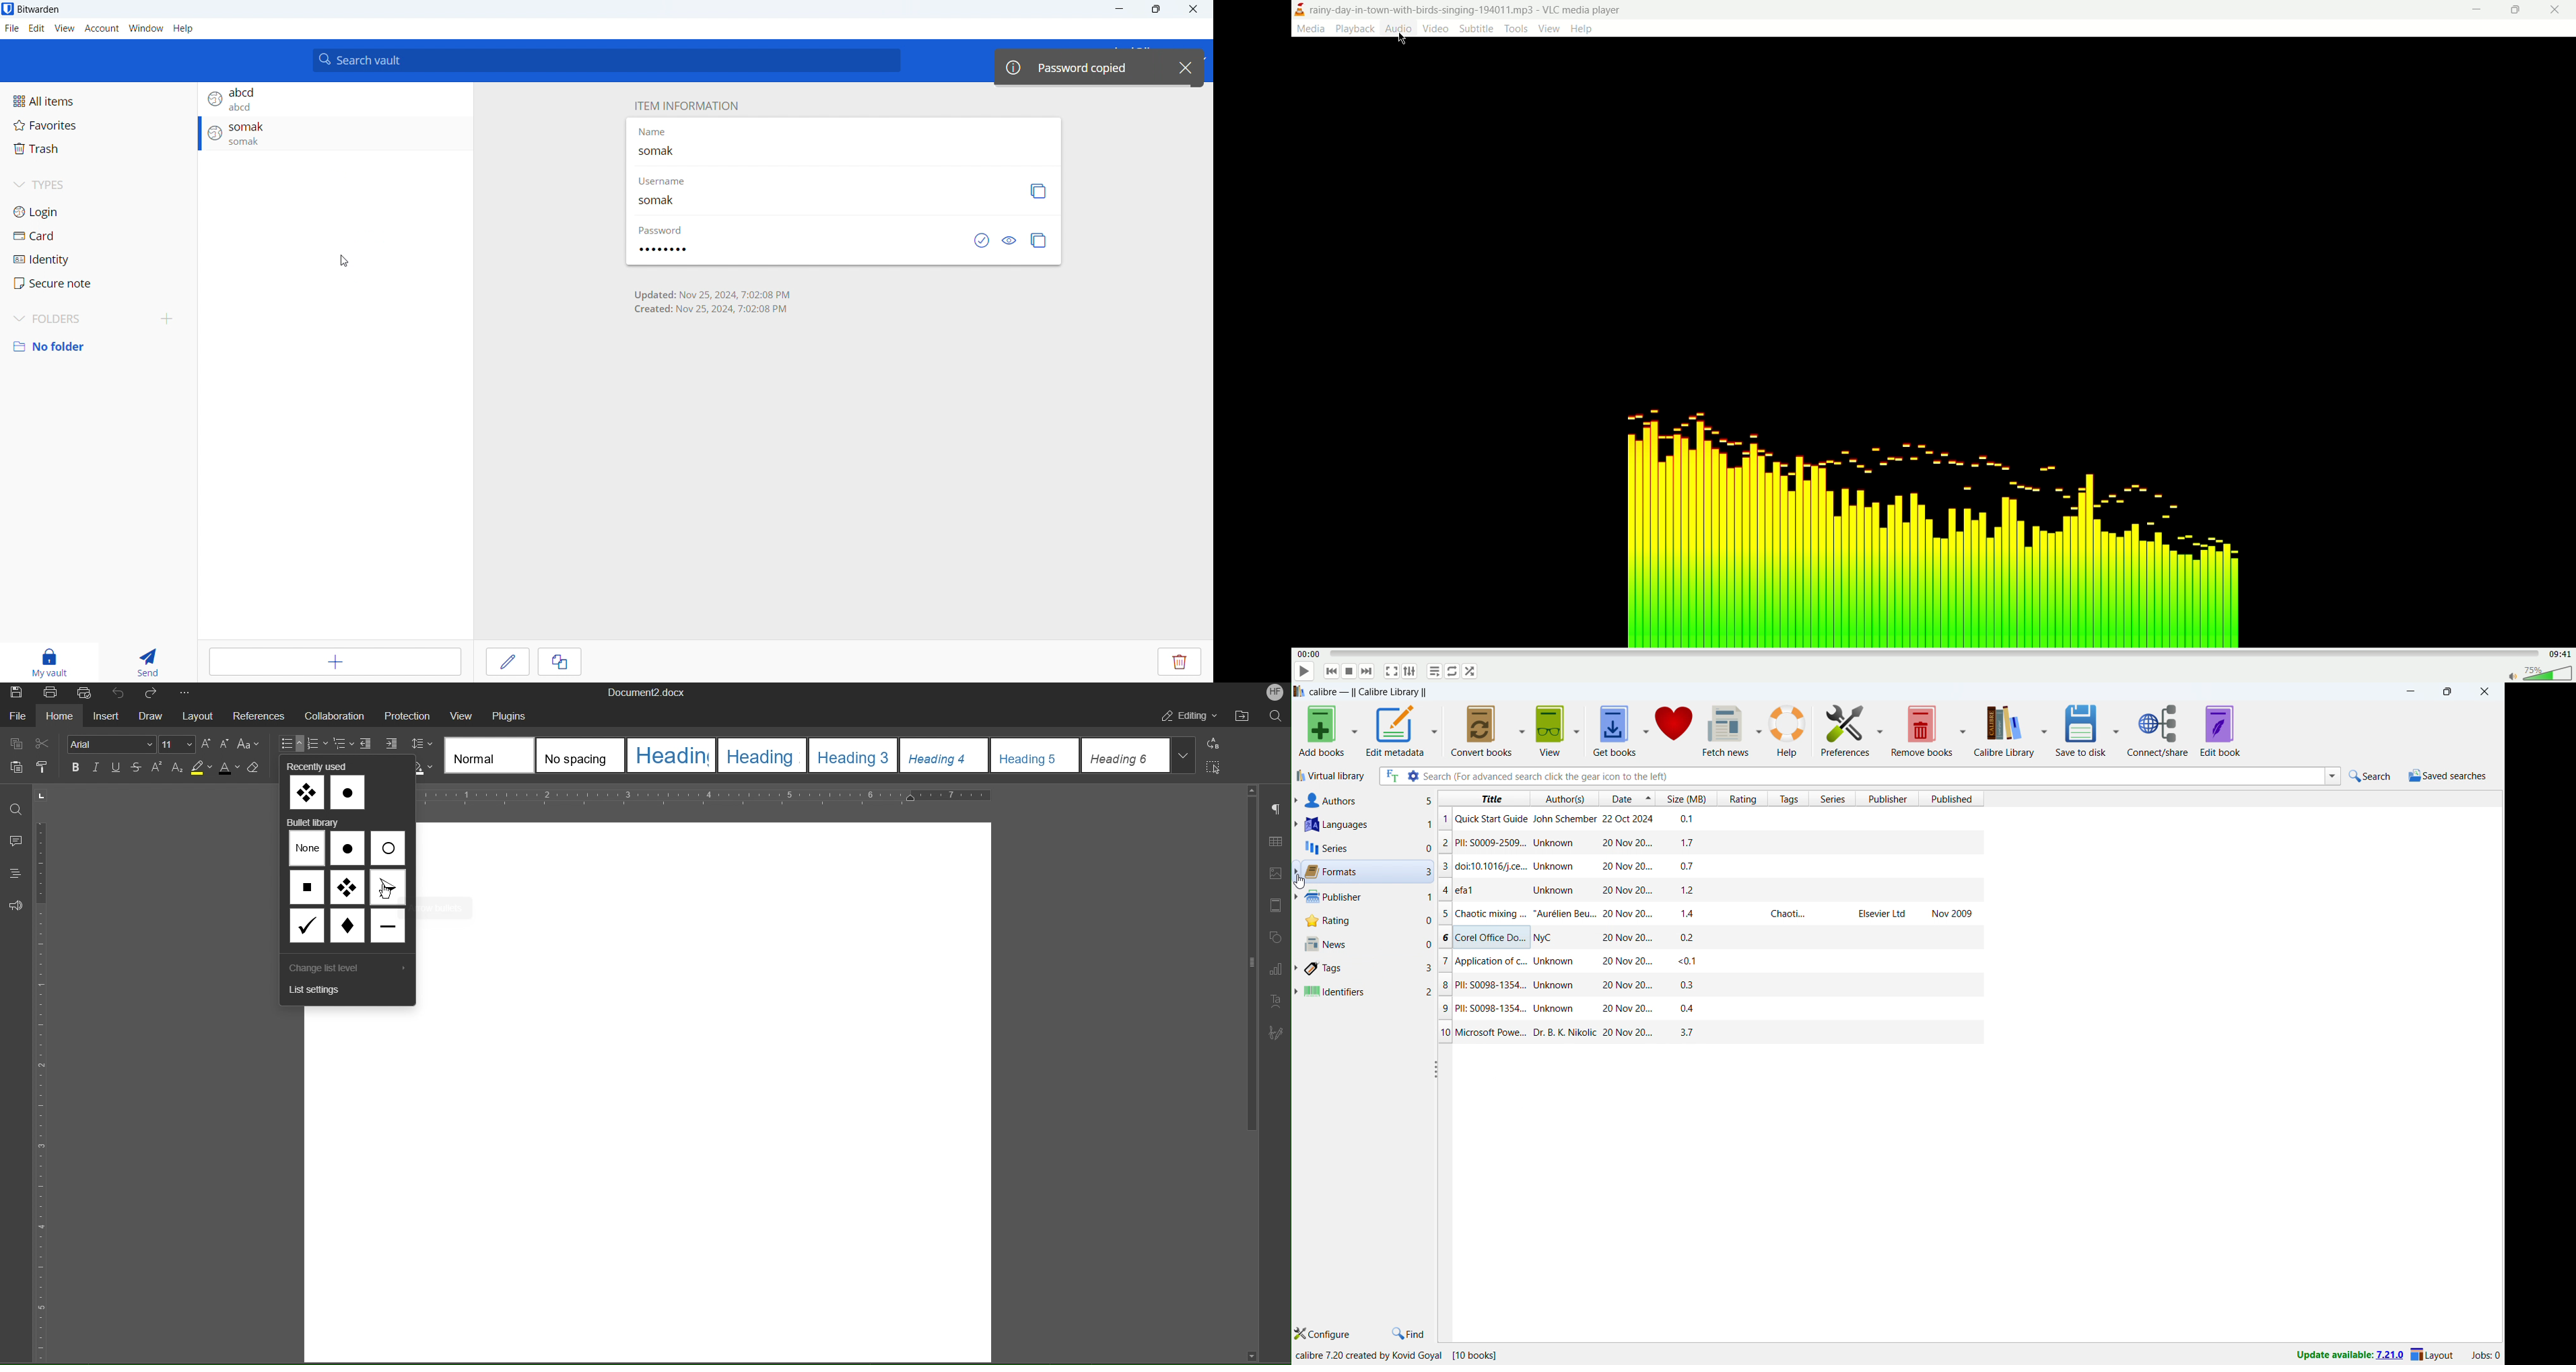 The height and width of the screenshot is (1372, 2576). I want to click on entry update and creation timings, so click(713, 302).